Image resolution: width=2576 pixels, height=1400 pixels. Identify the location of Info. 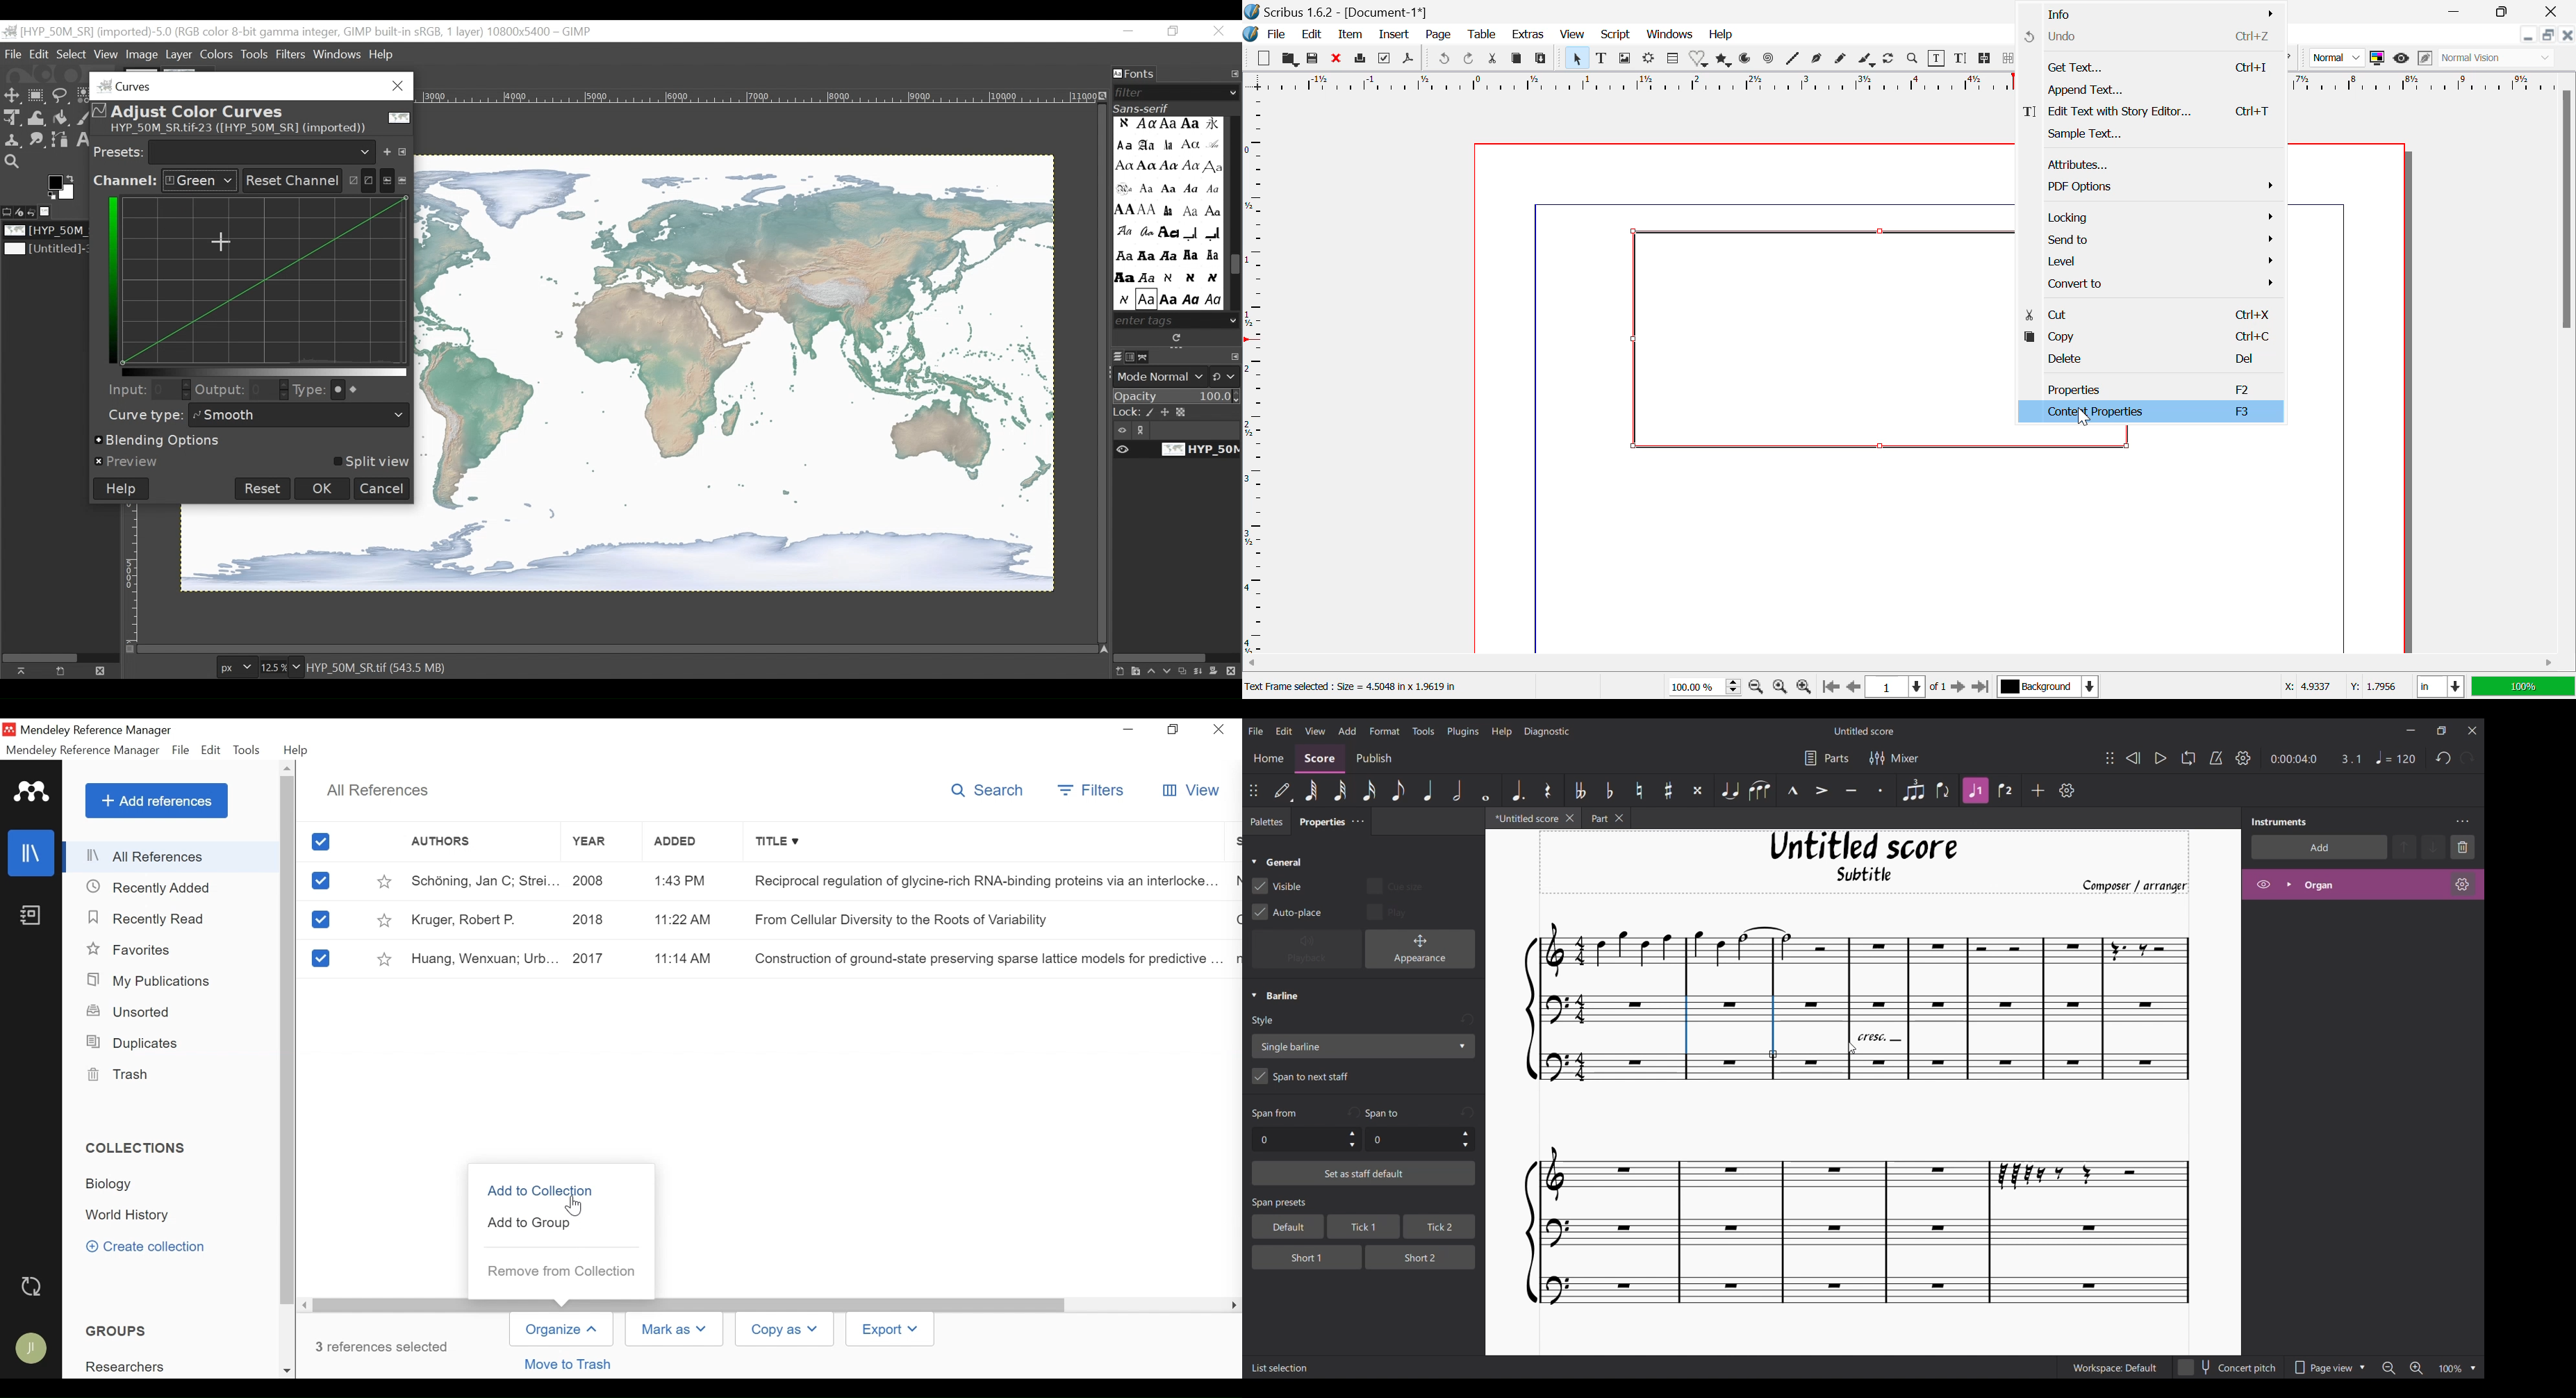
(2147, 13).